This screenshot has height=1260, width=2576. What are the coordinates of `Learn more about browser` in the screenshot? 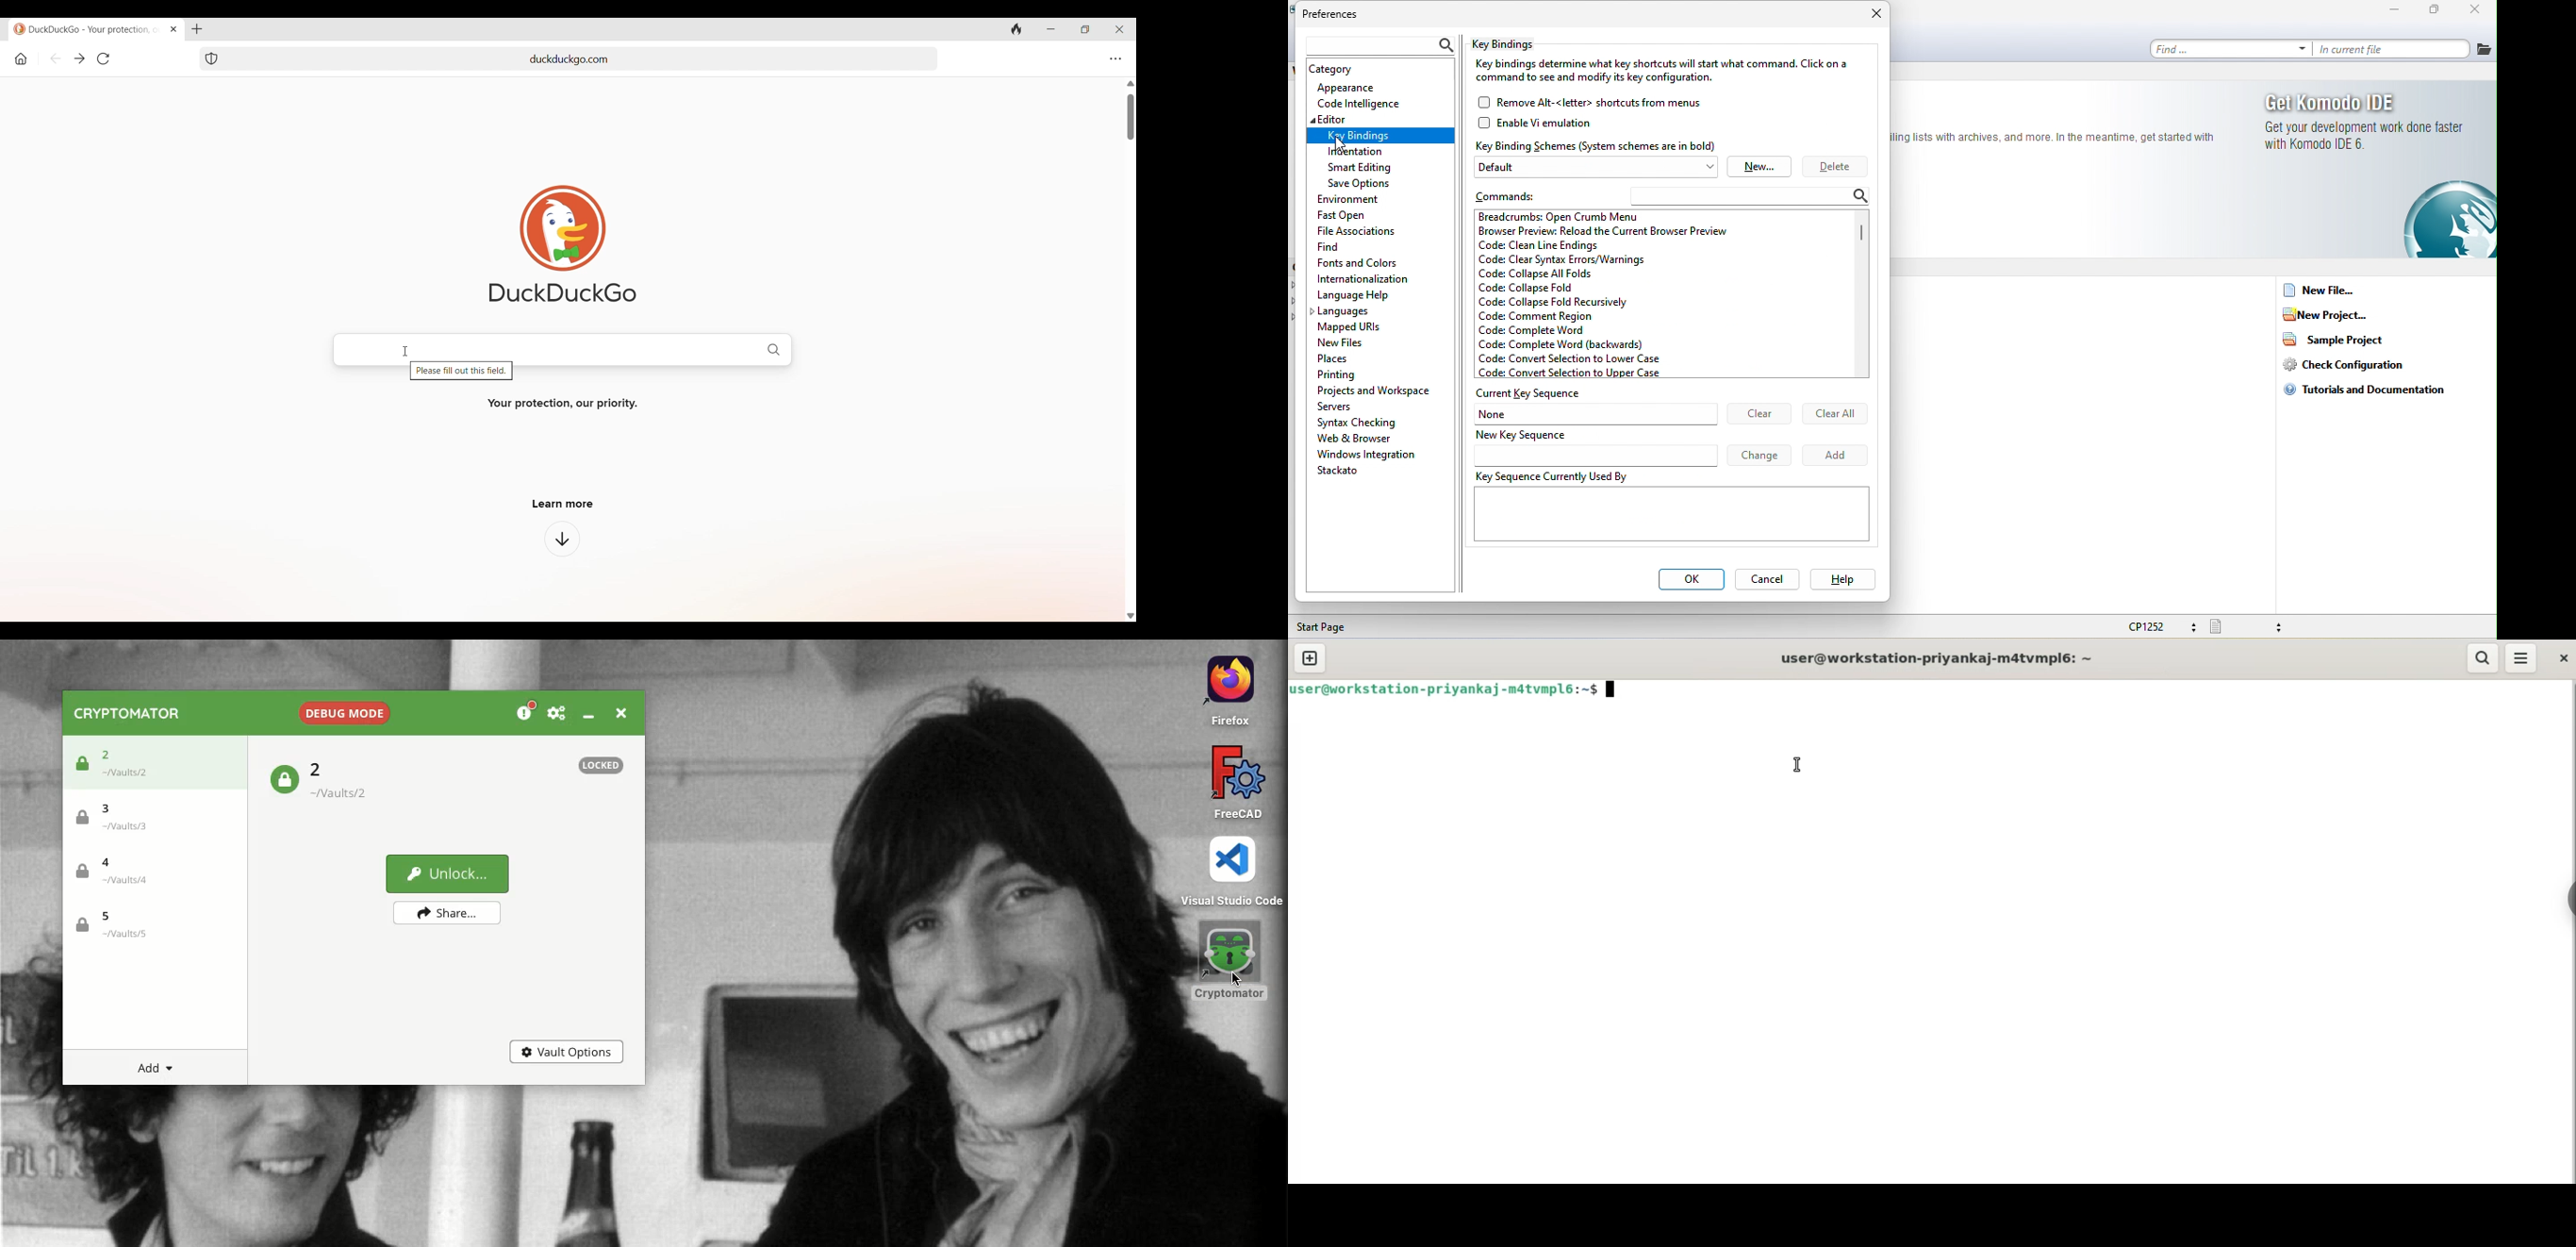 It's located at (562, 539).